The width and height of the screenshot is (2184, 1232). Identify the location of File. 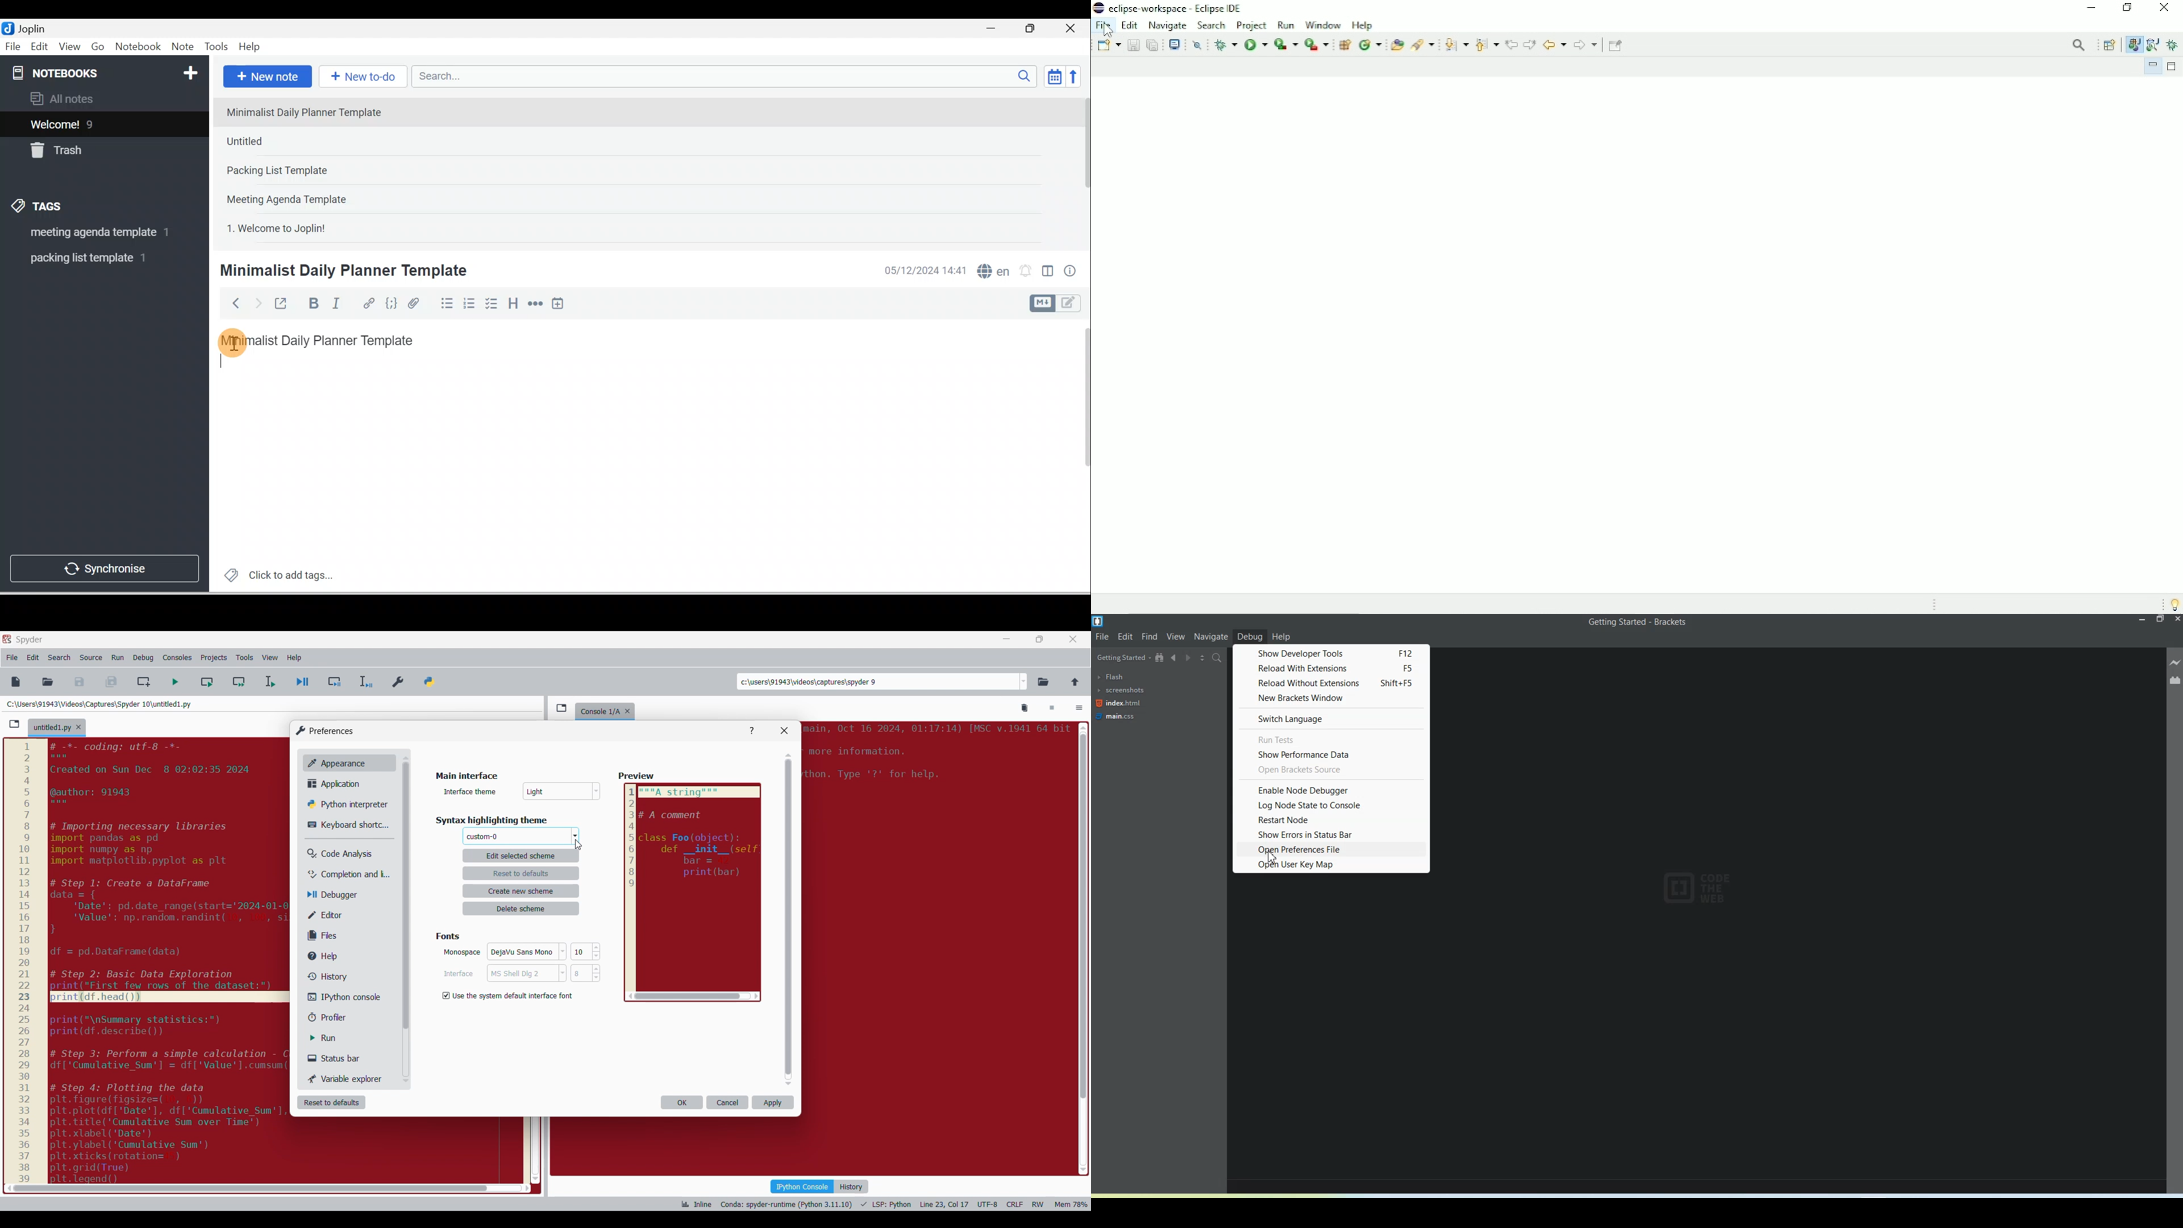
(14, 45).